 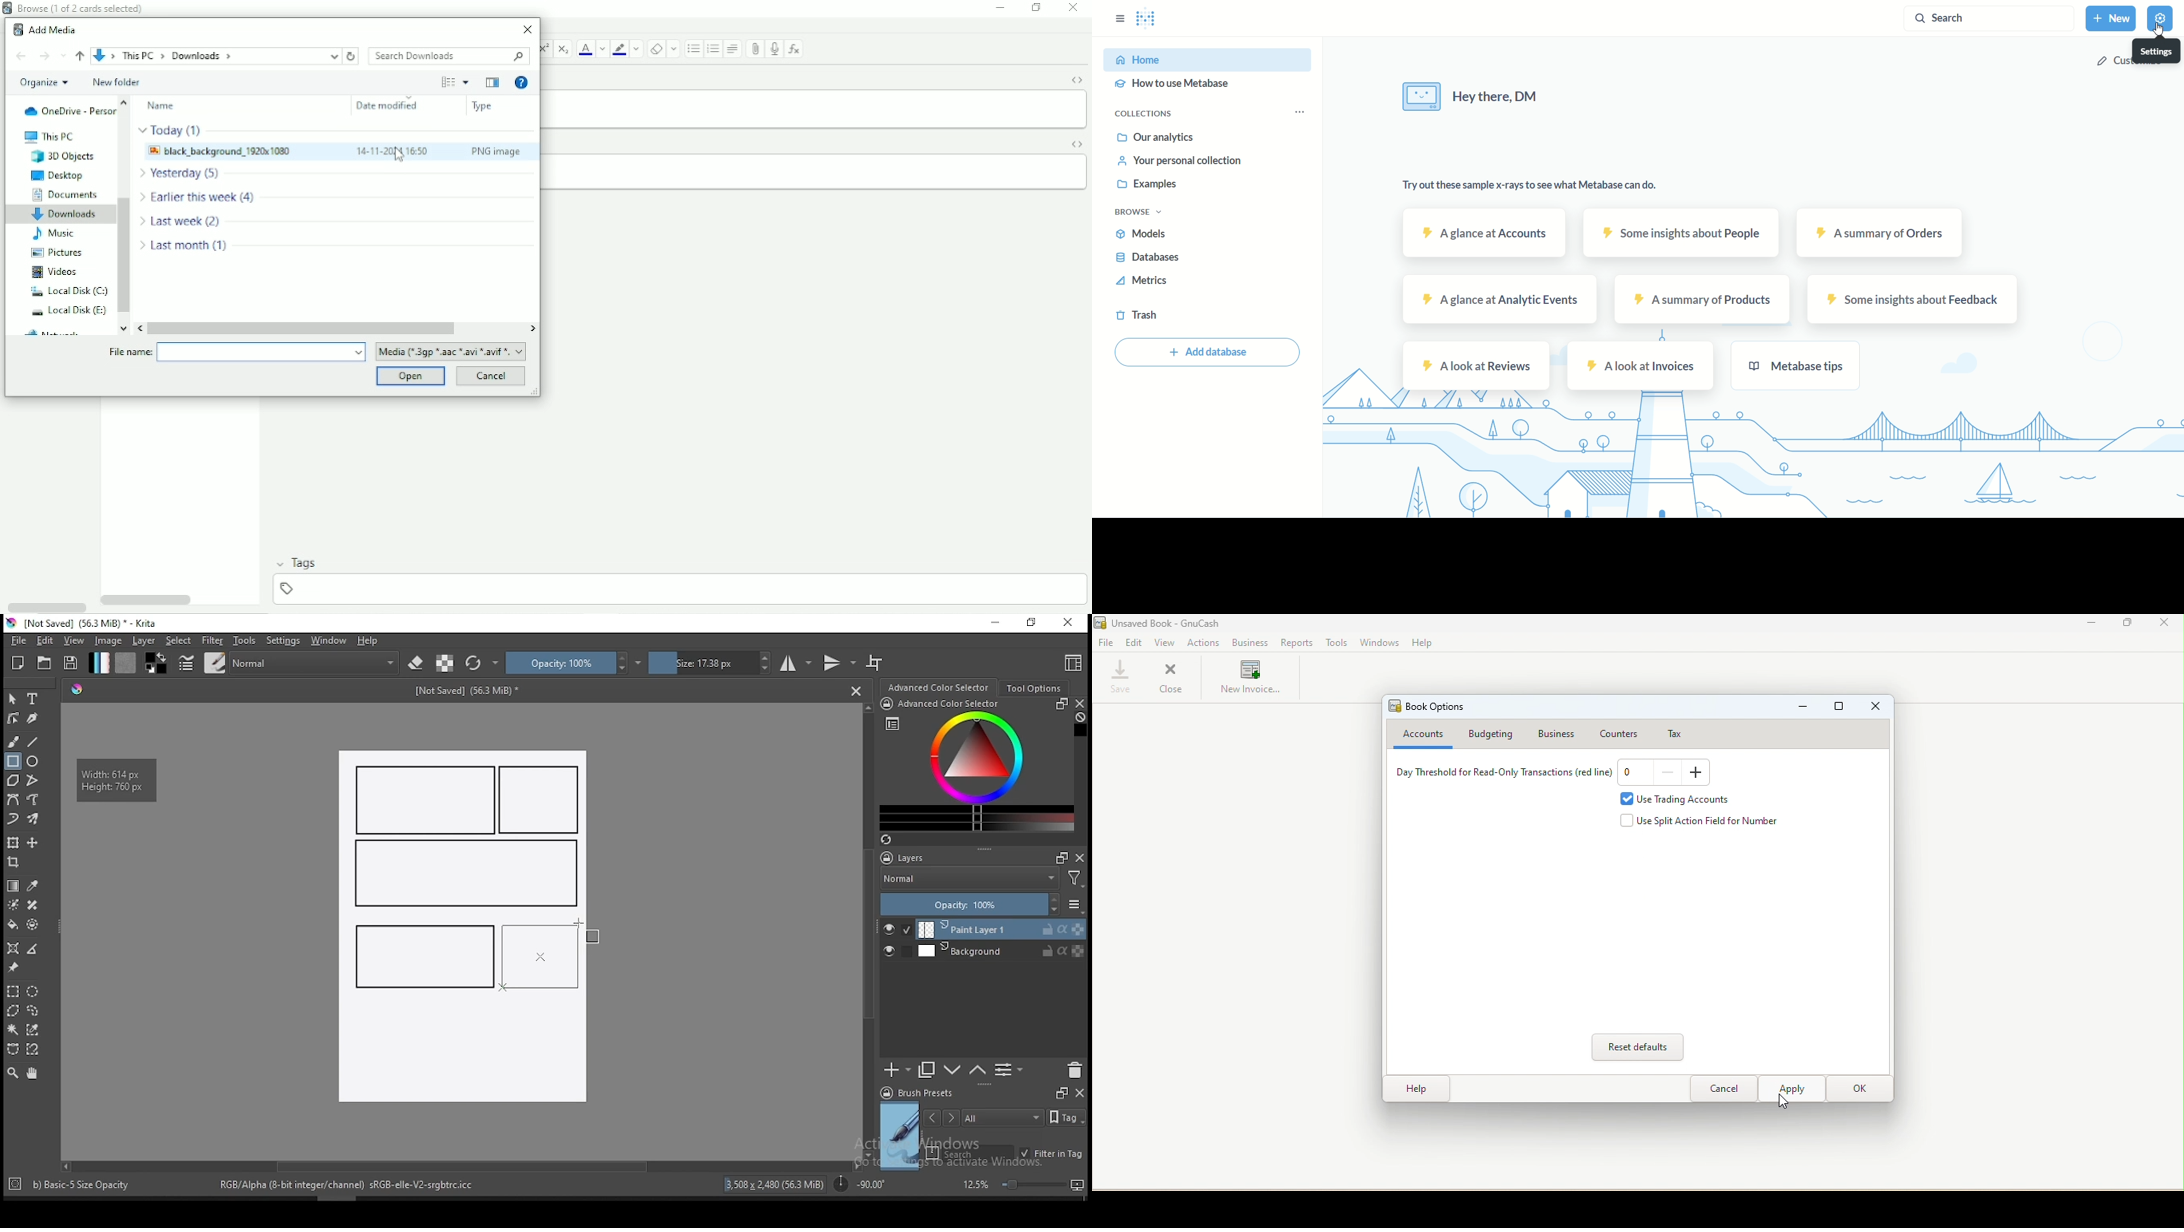 I want to click on gradient tool, so click(x=14, y=886).